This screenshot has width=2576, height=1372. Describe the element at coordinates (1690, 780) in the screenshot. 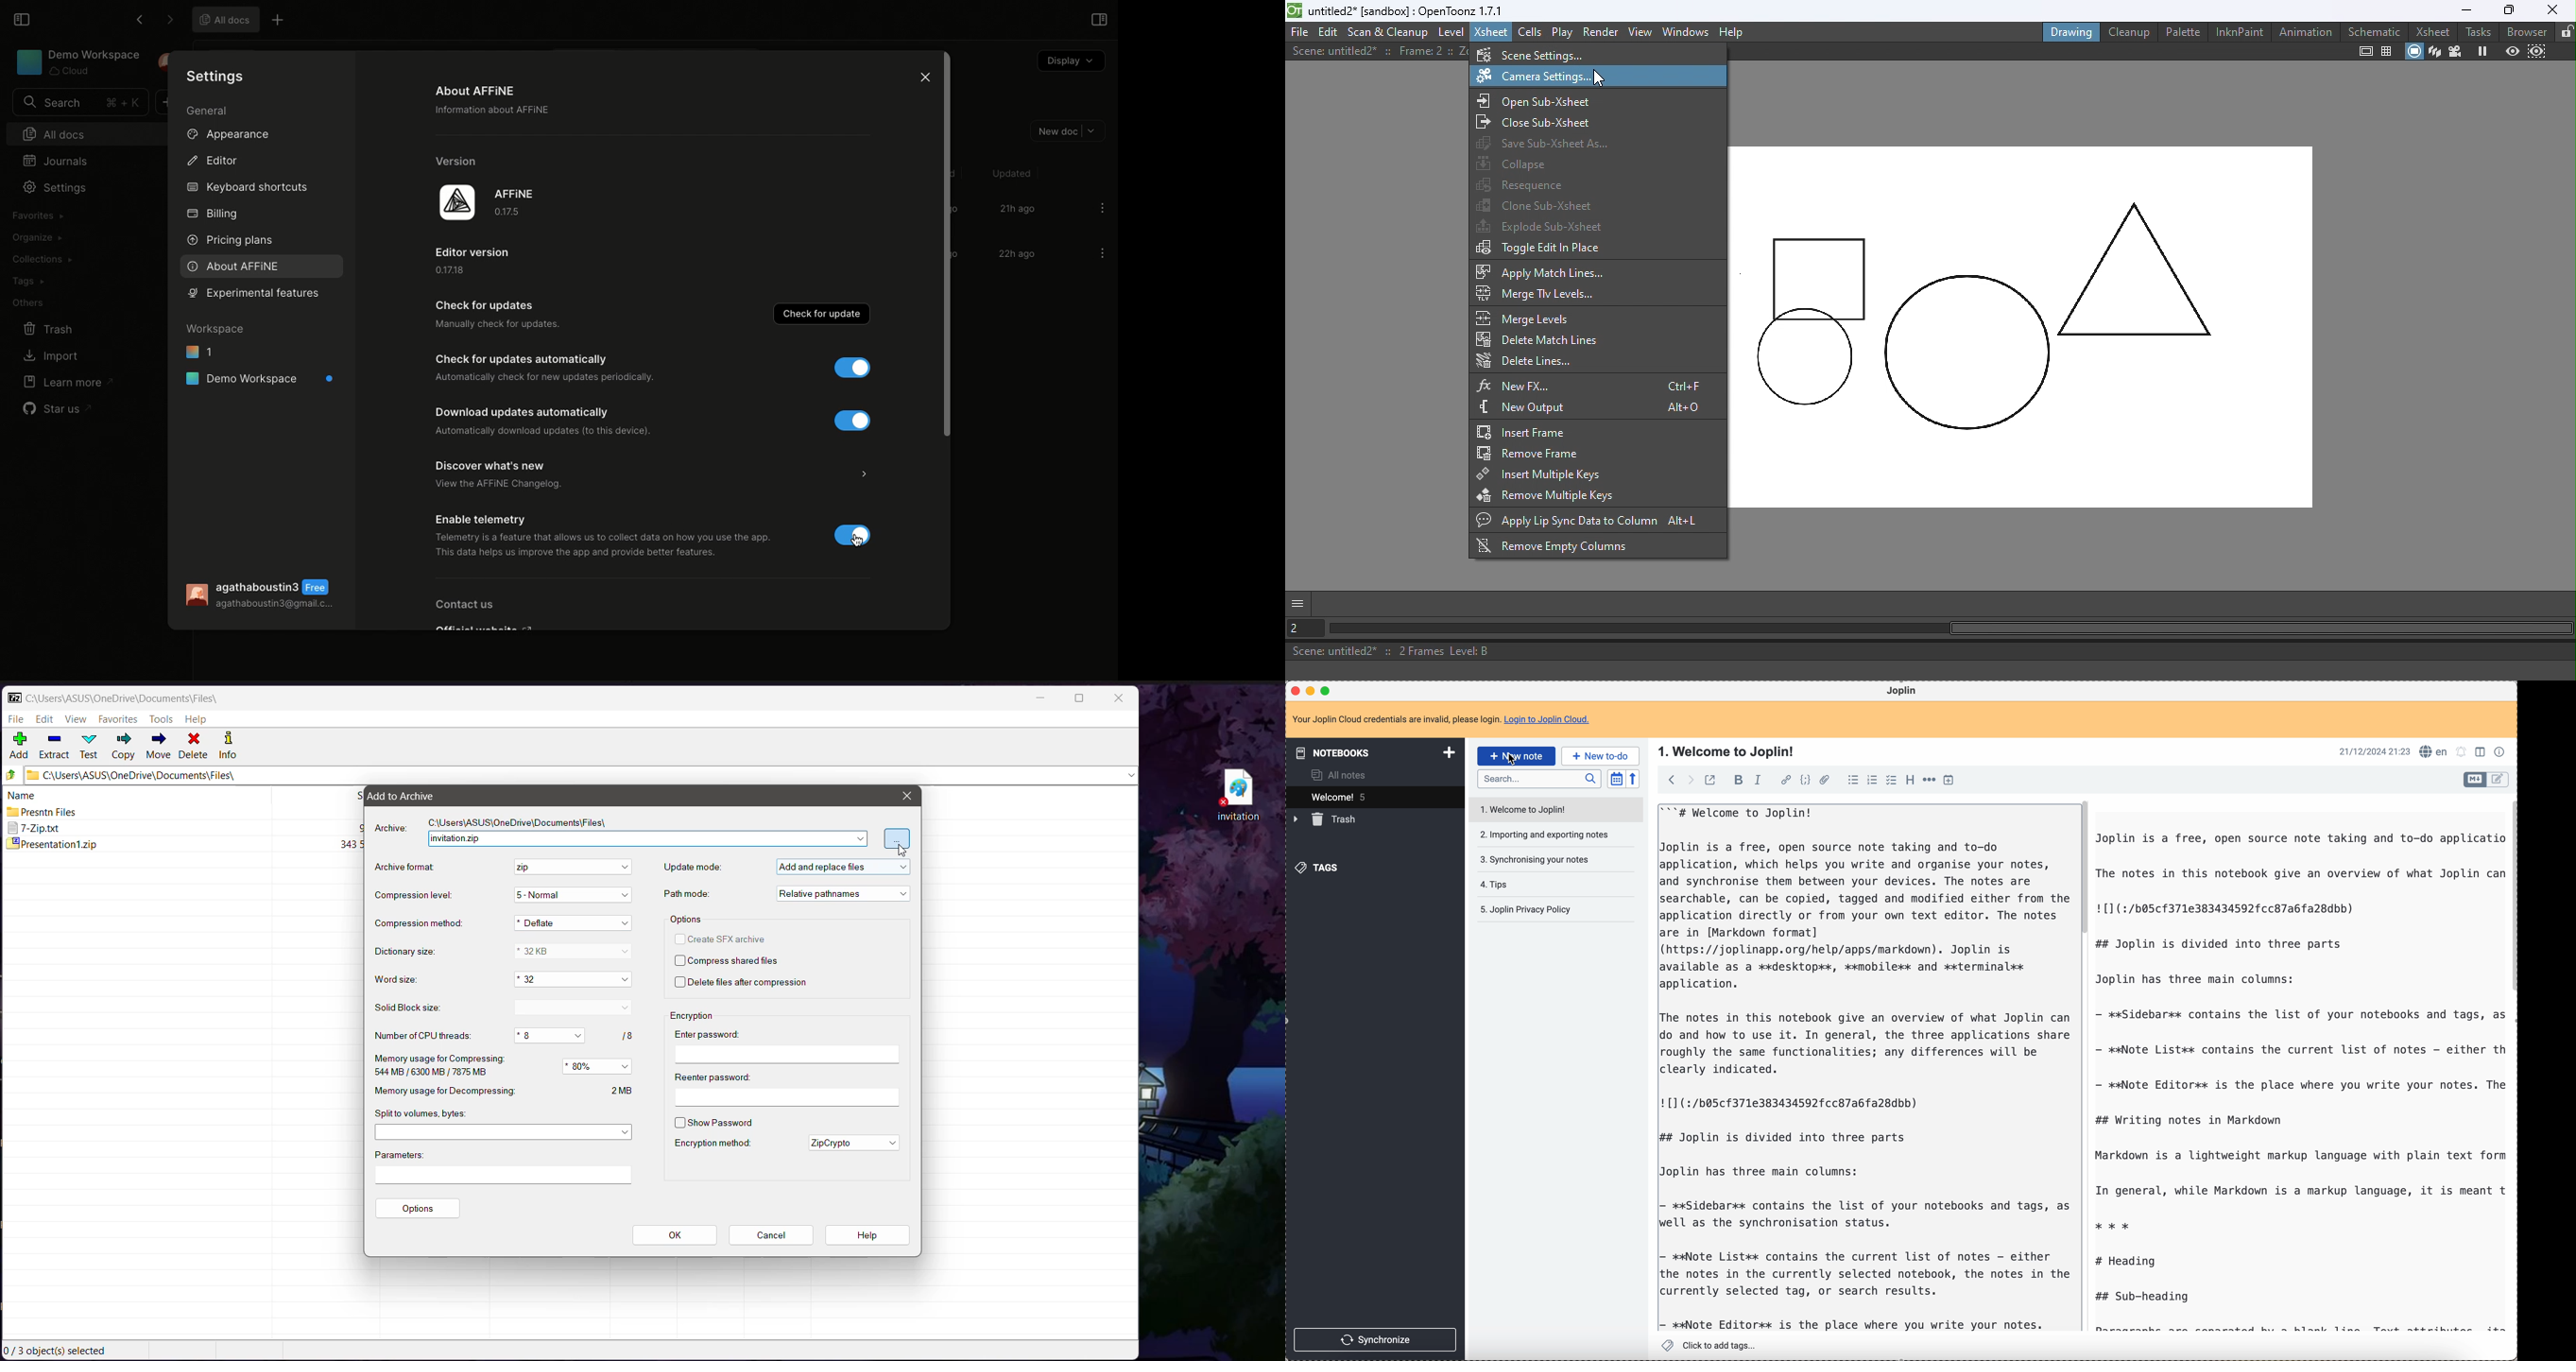

I see `foward` at that location.